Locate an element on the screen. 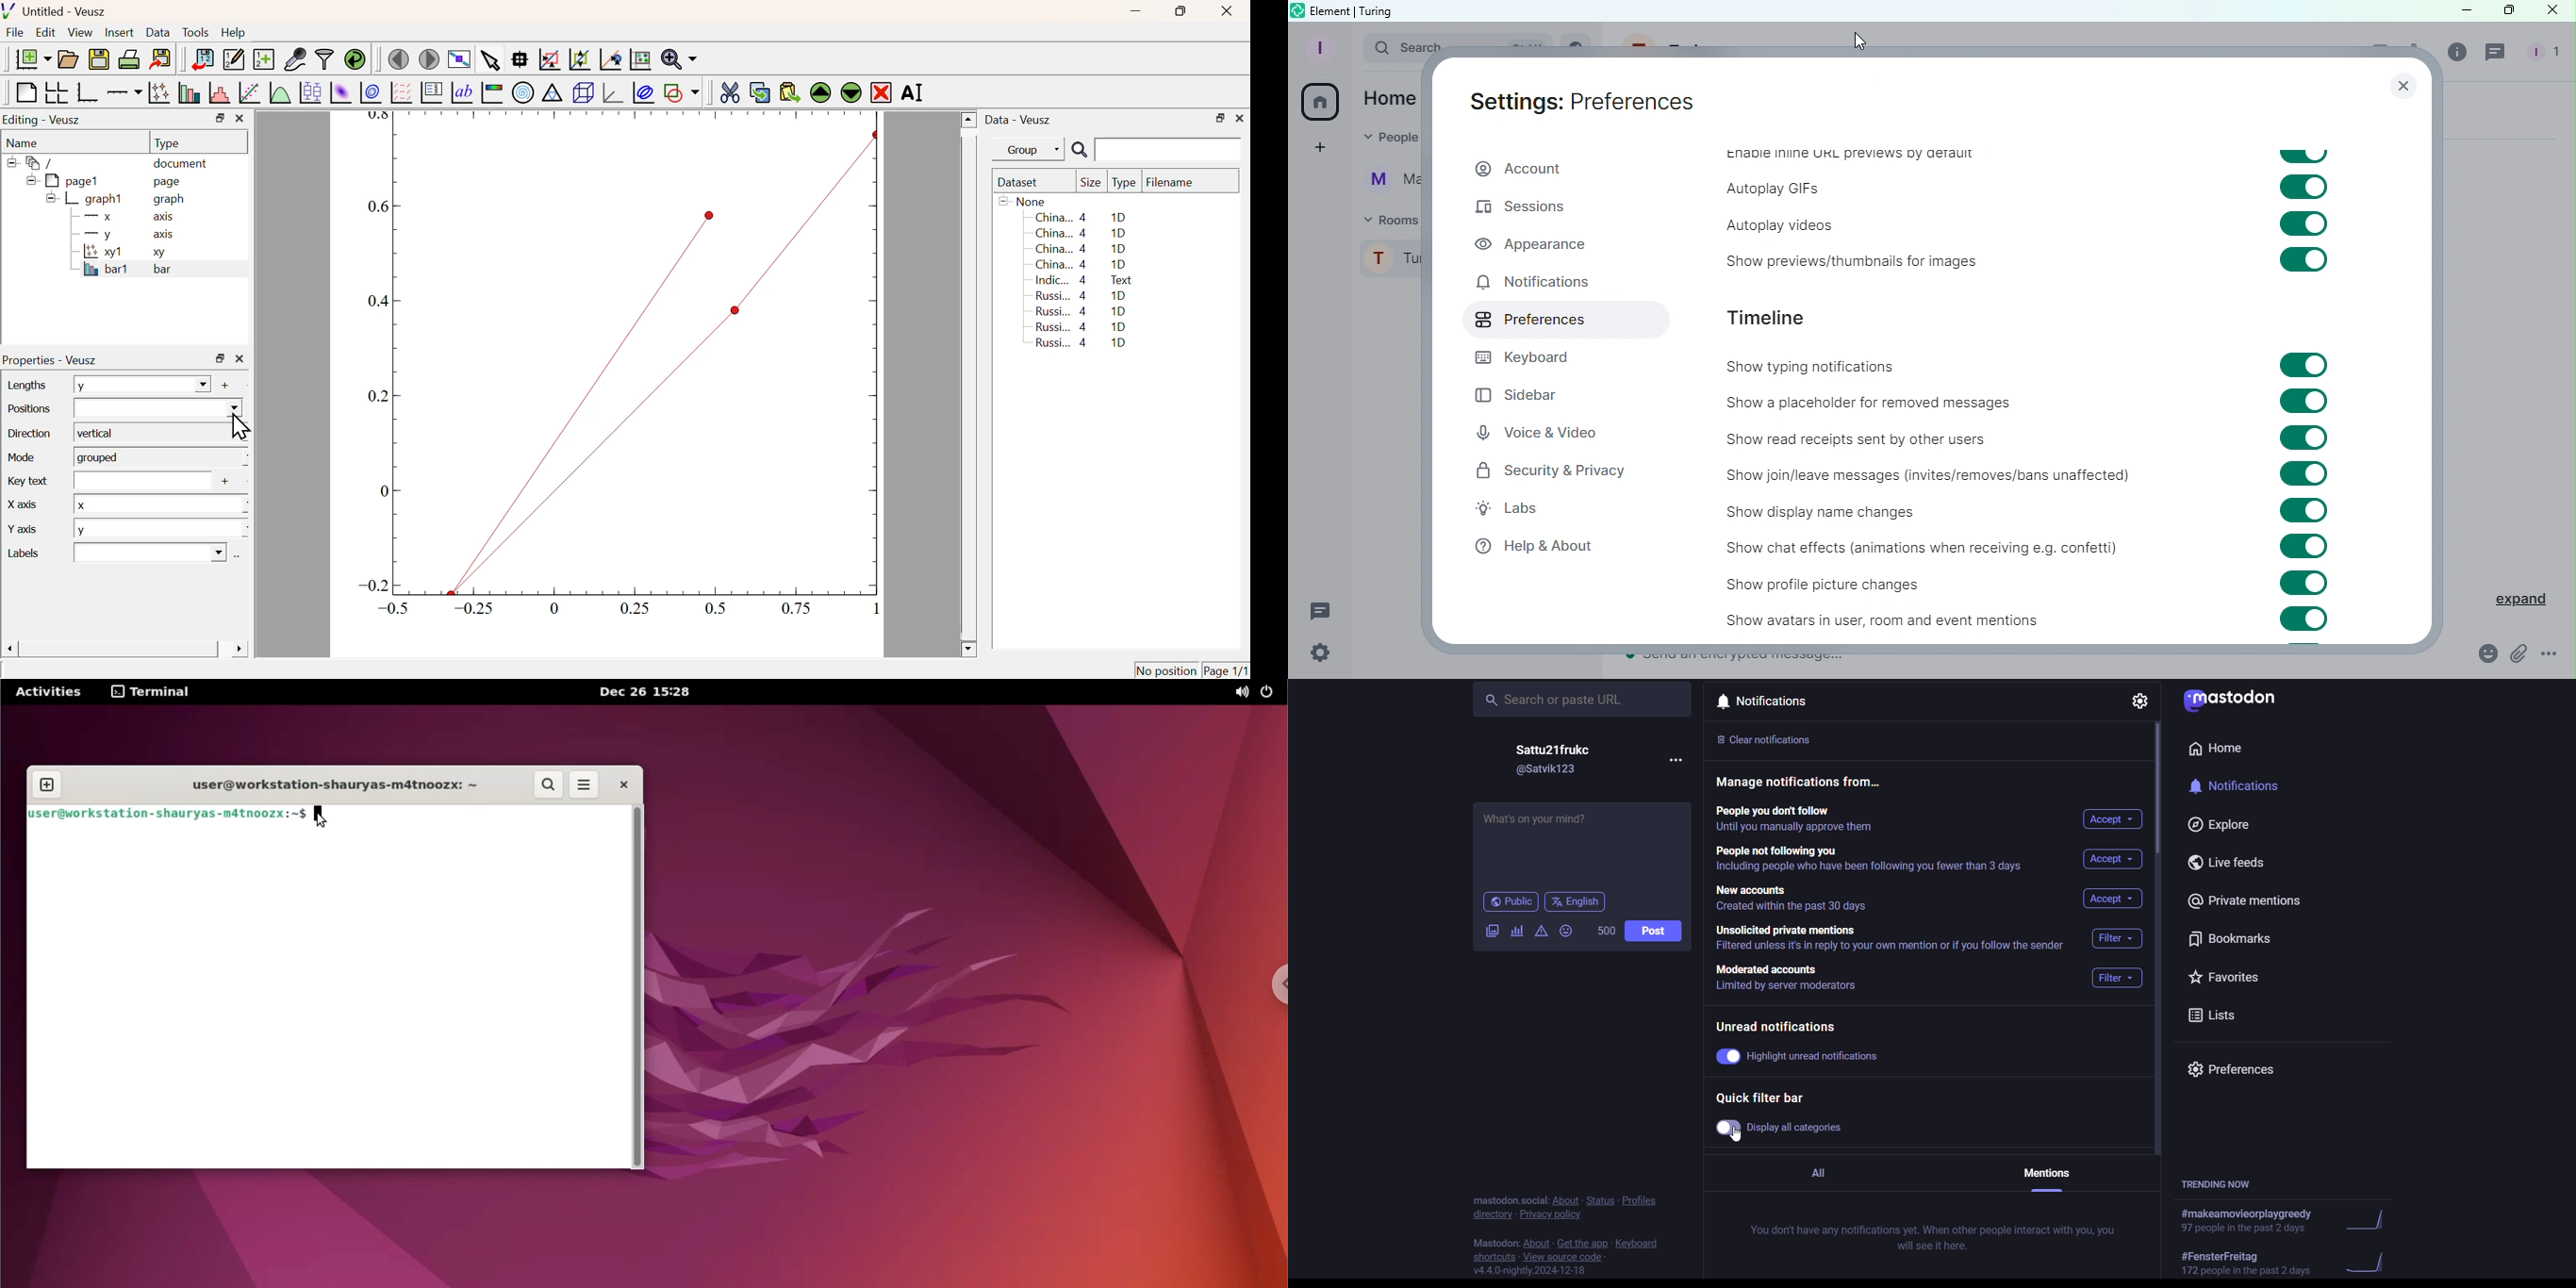 The image size is (2576, 1288). shortcuts is located at coordinates (1496, 1258).